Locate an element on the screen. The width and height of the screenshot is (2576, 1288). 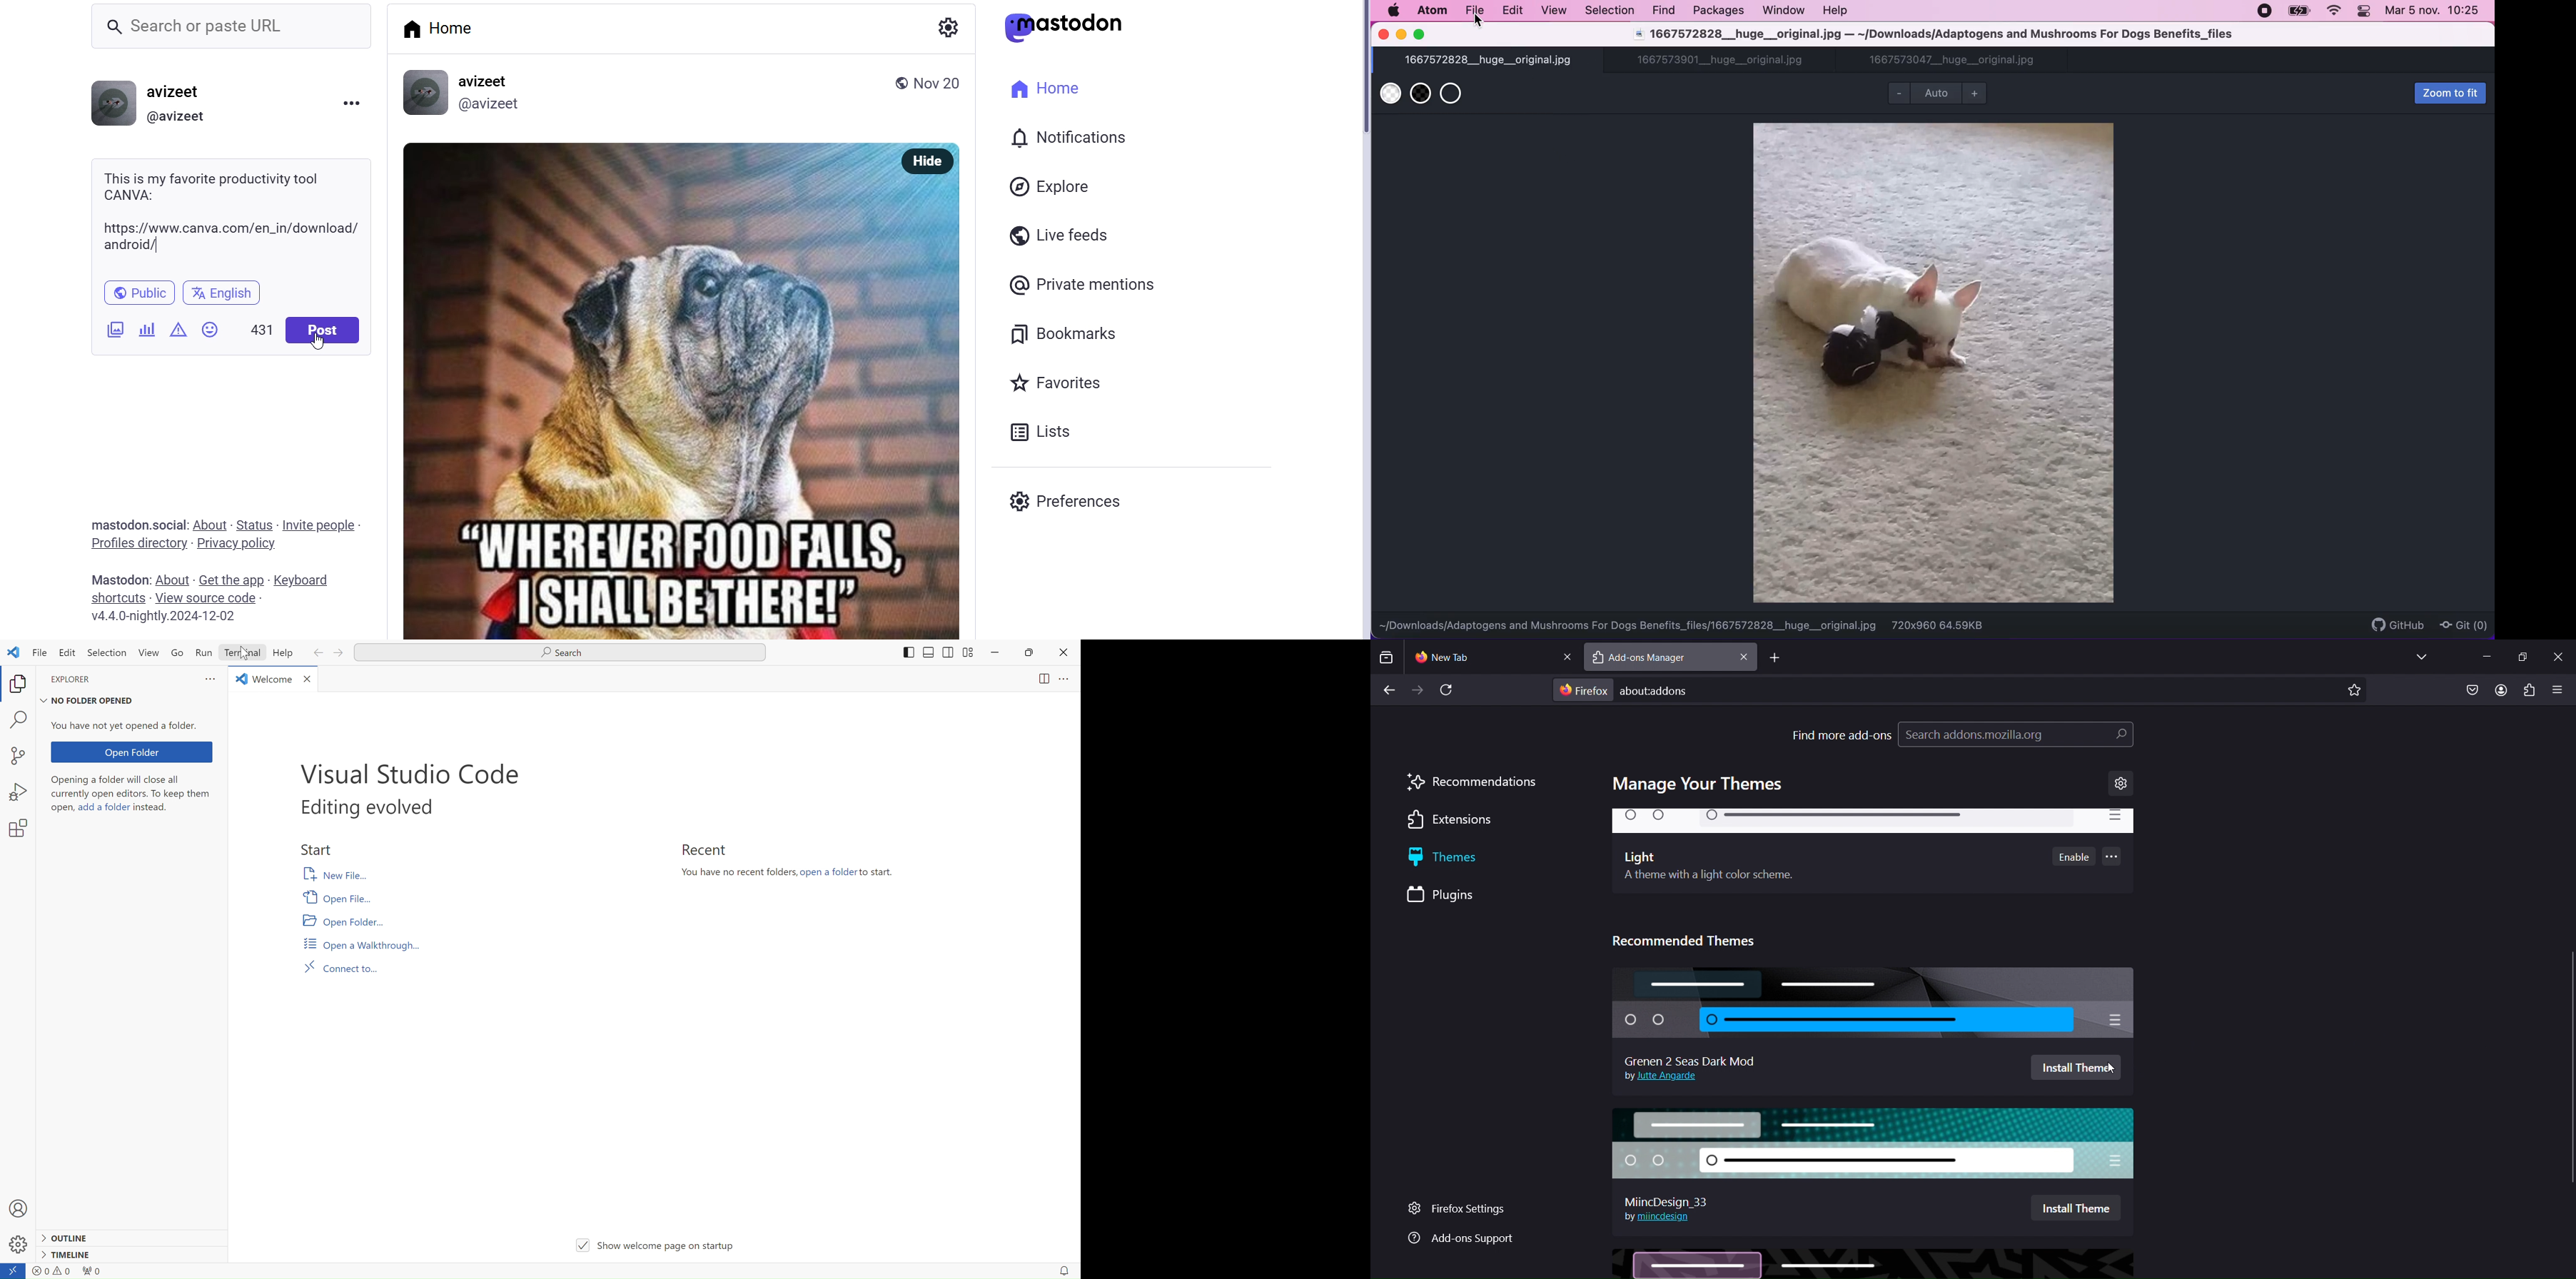
cursor is located at coordinates (1478, 23).